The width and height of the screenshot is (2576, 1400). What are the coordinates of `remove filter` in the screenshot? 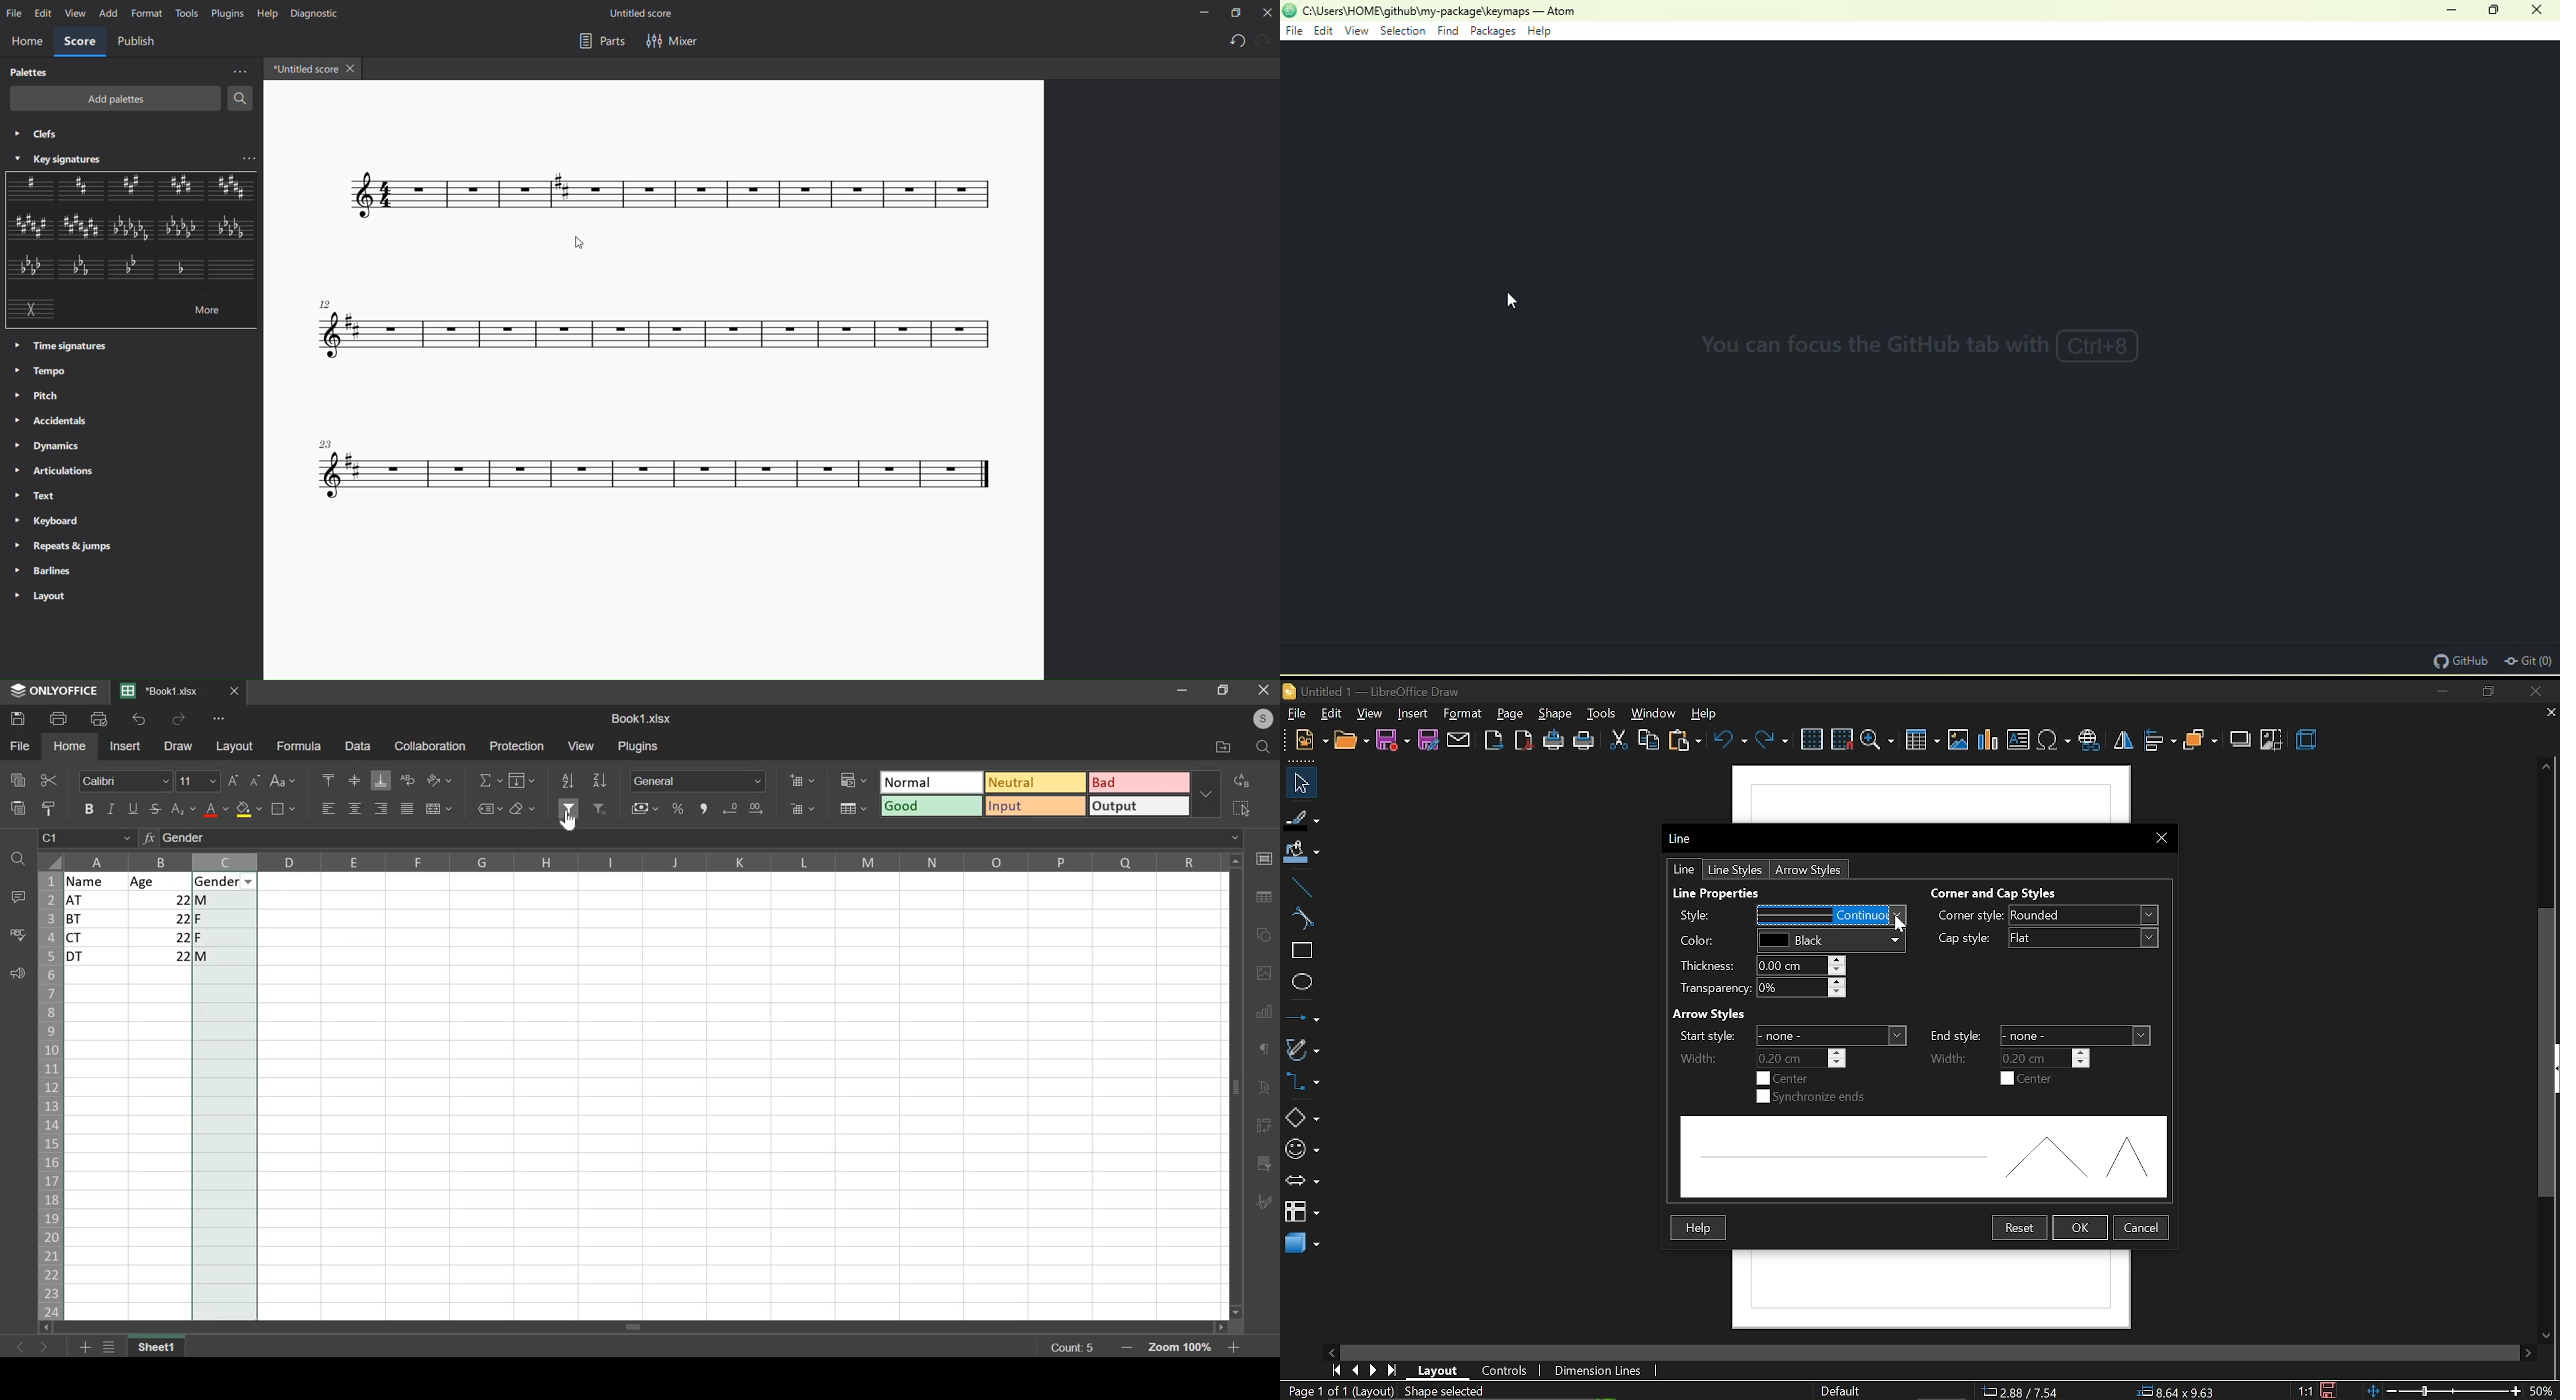 It's located at (601, 809).